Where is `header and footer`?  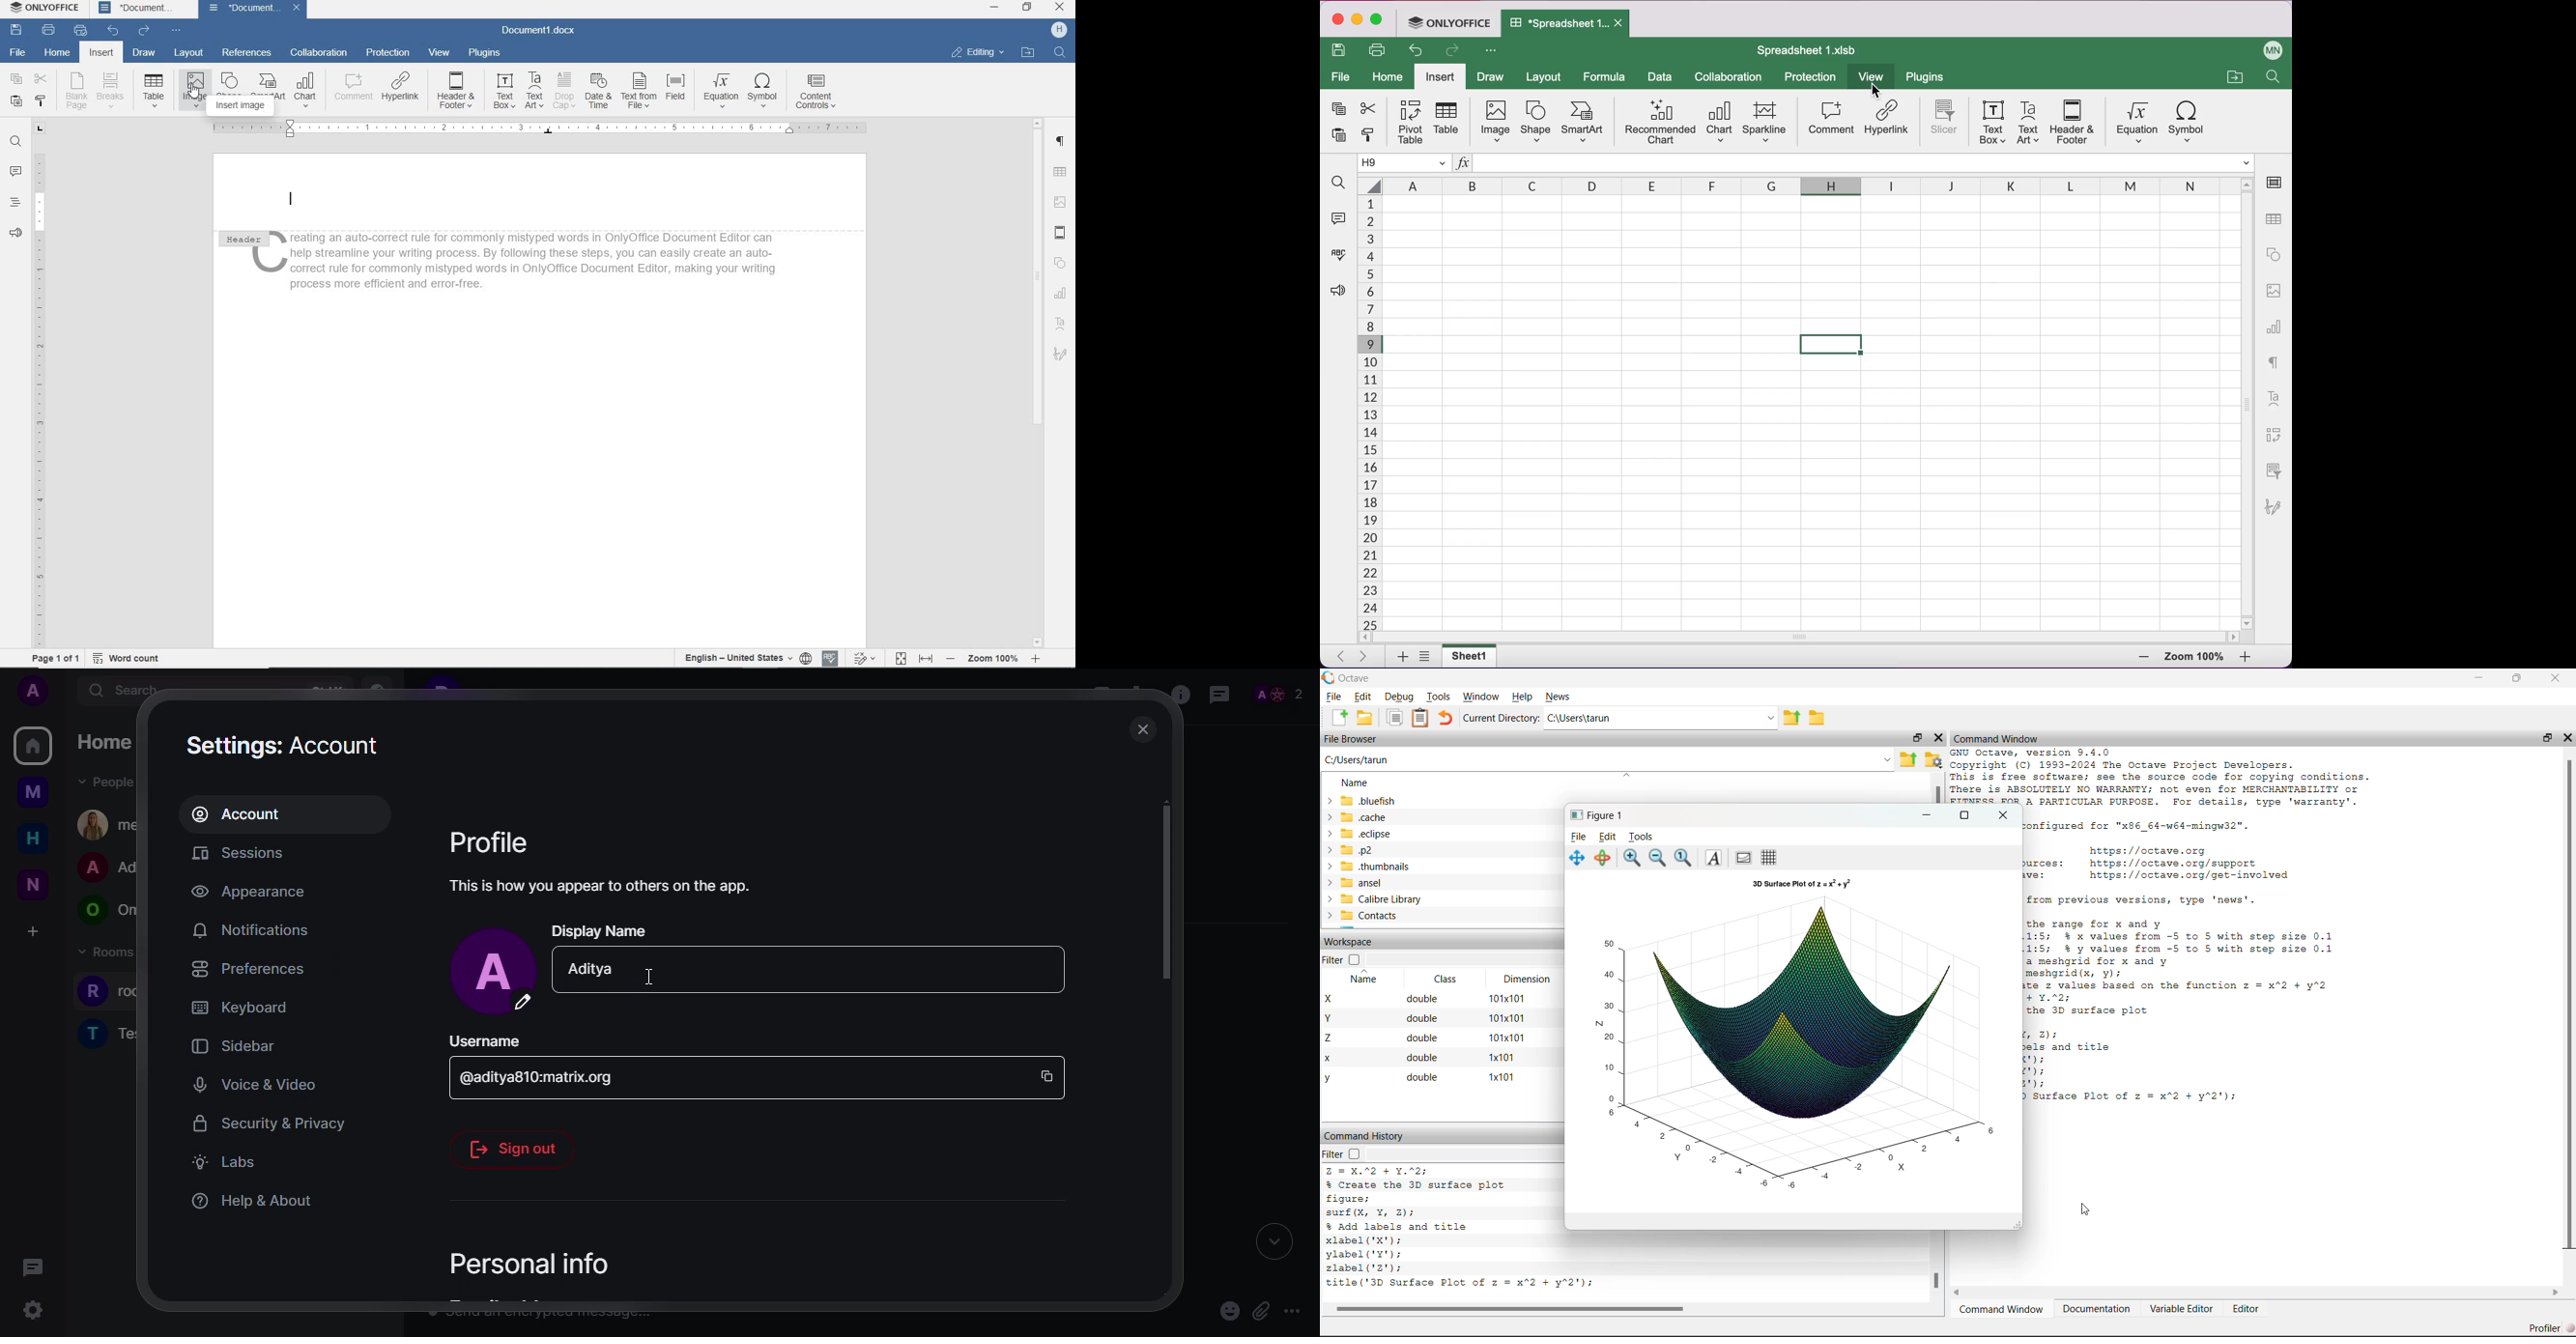
header and footer is located at coordinates (2075, 123).